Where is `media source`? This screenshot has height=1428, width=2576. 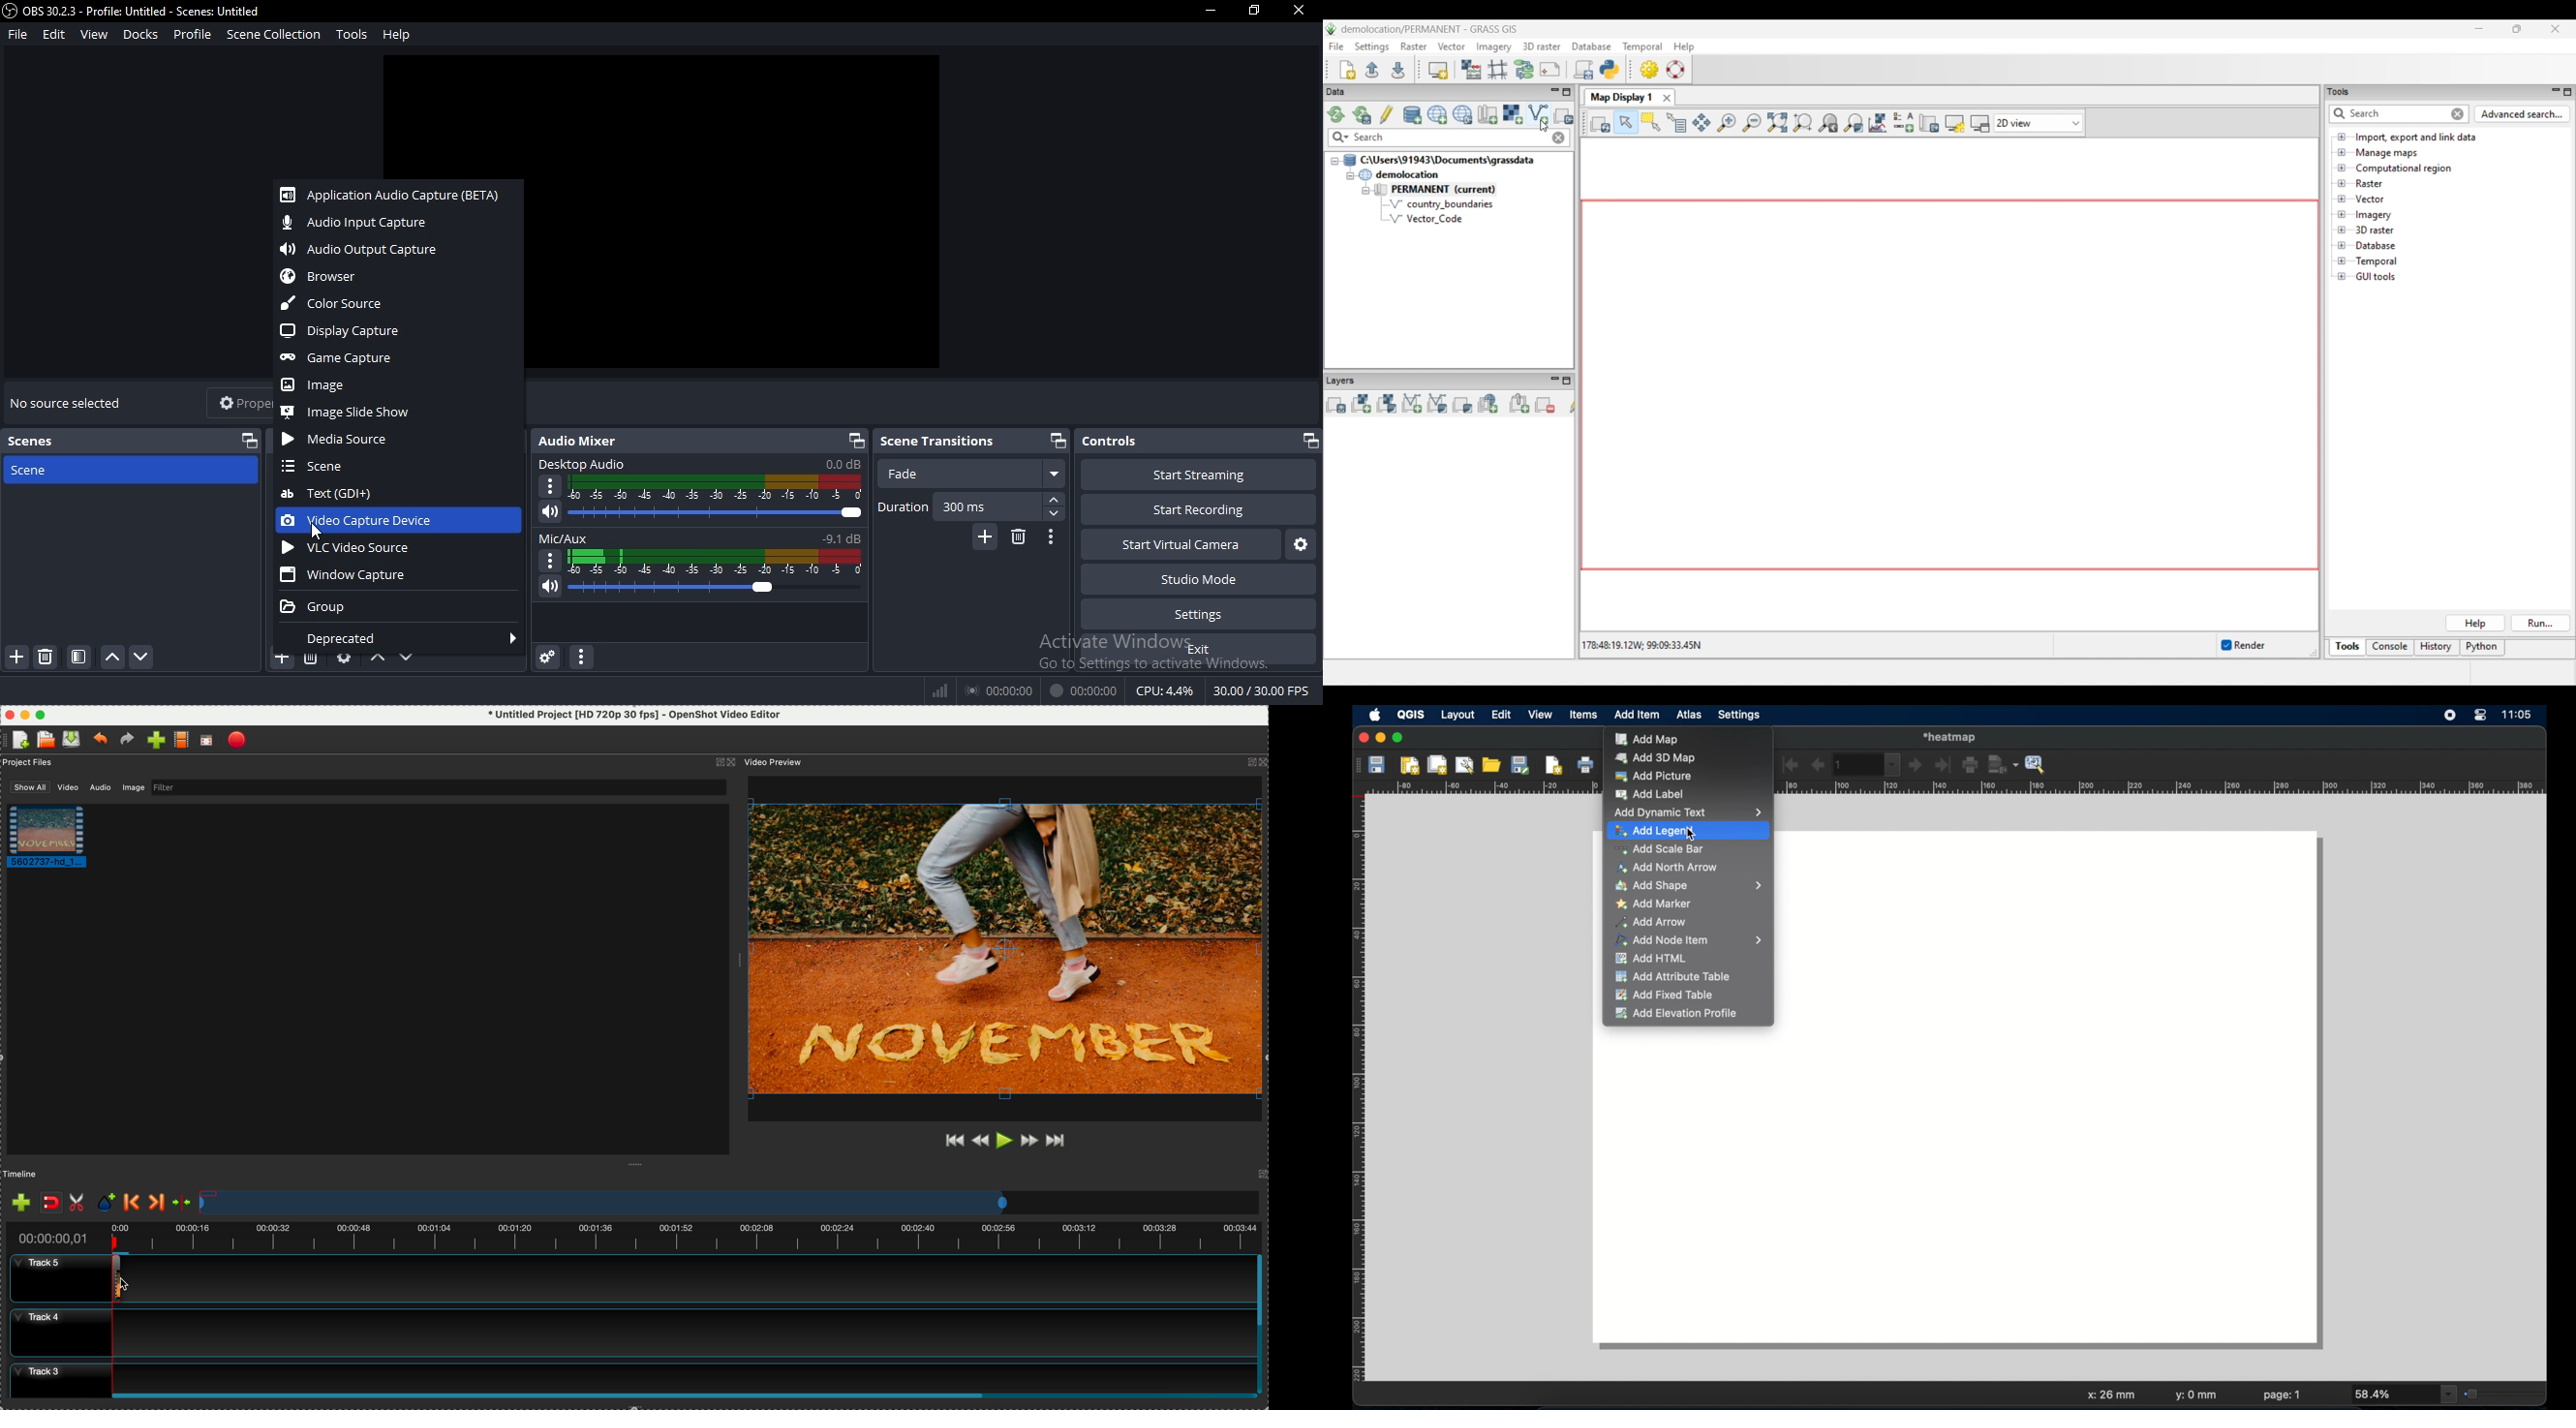 media source is located at coordinates (339, 443).